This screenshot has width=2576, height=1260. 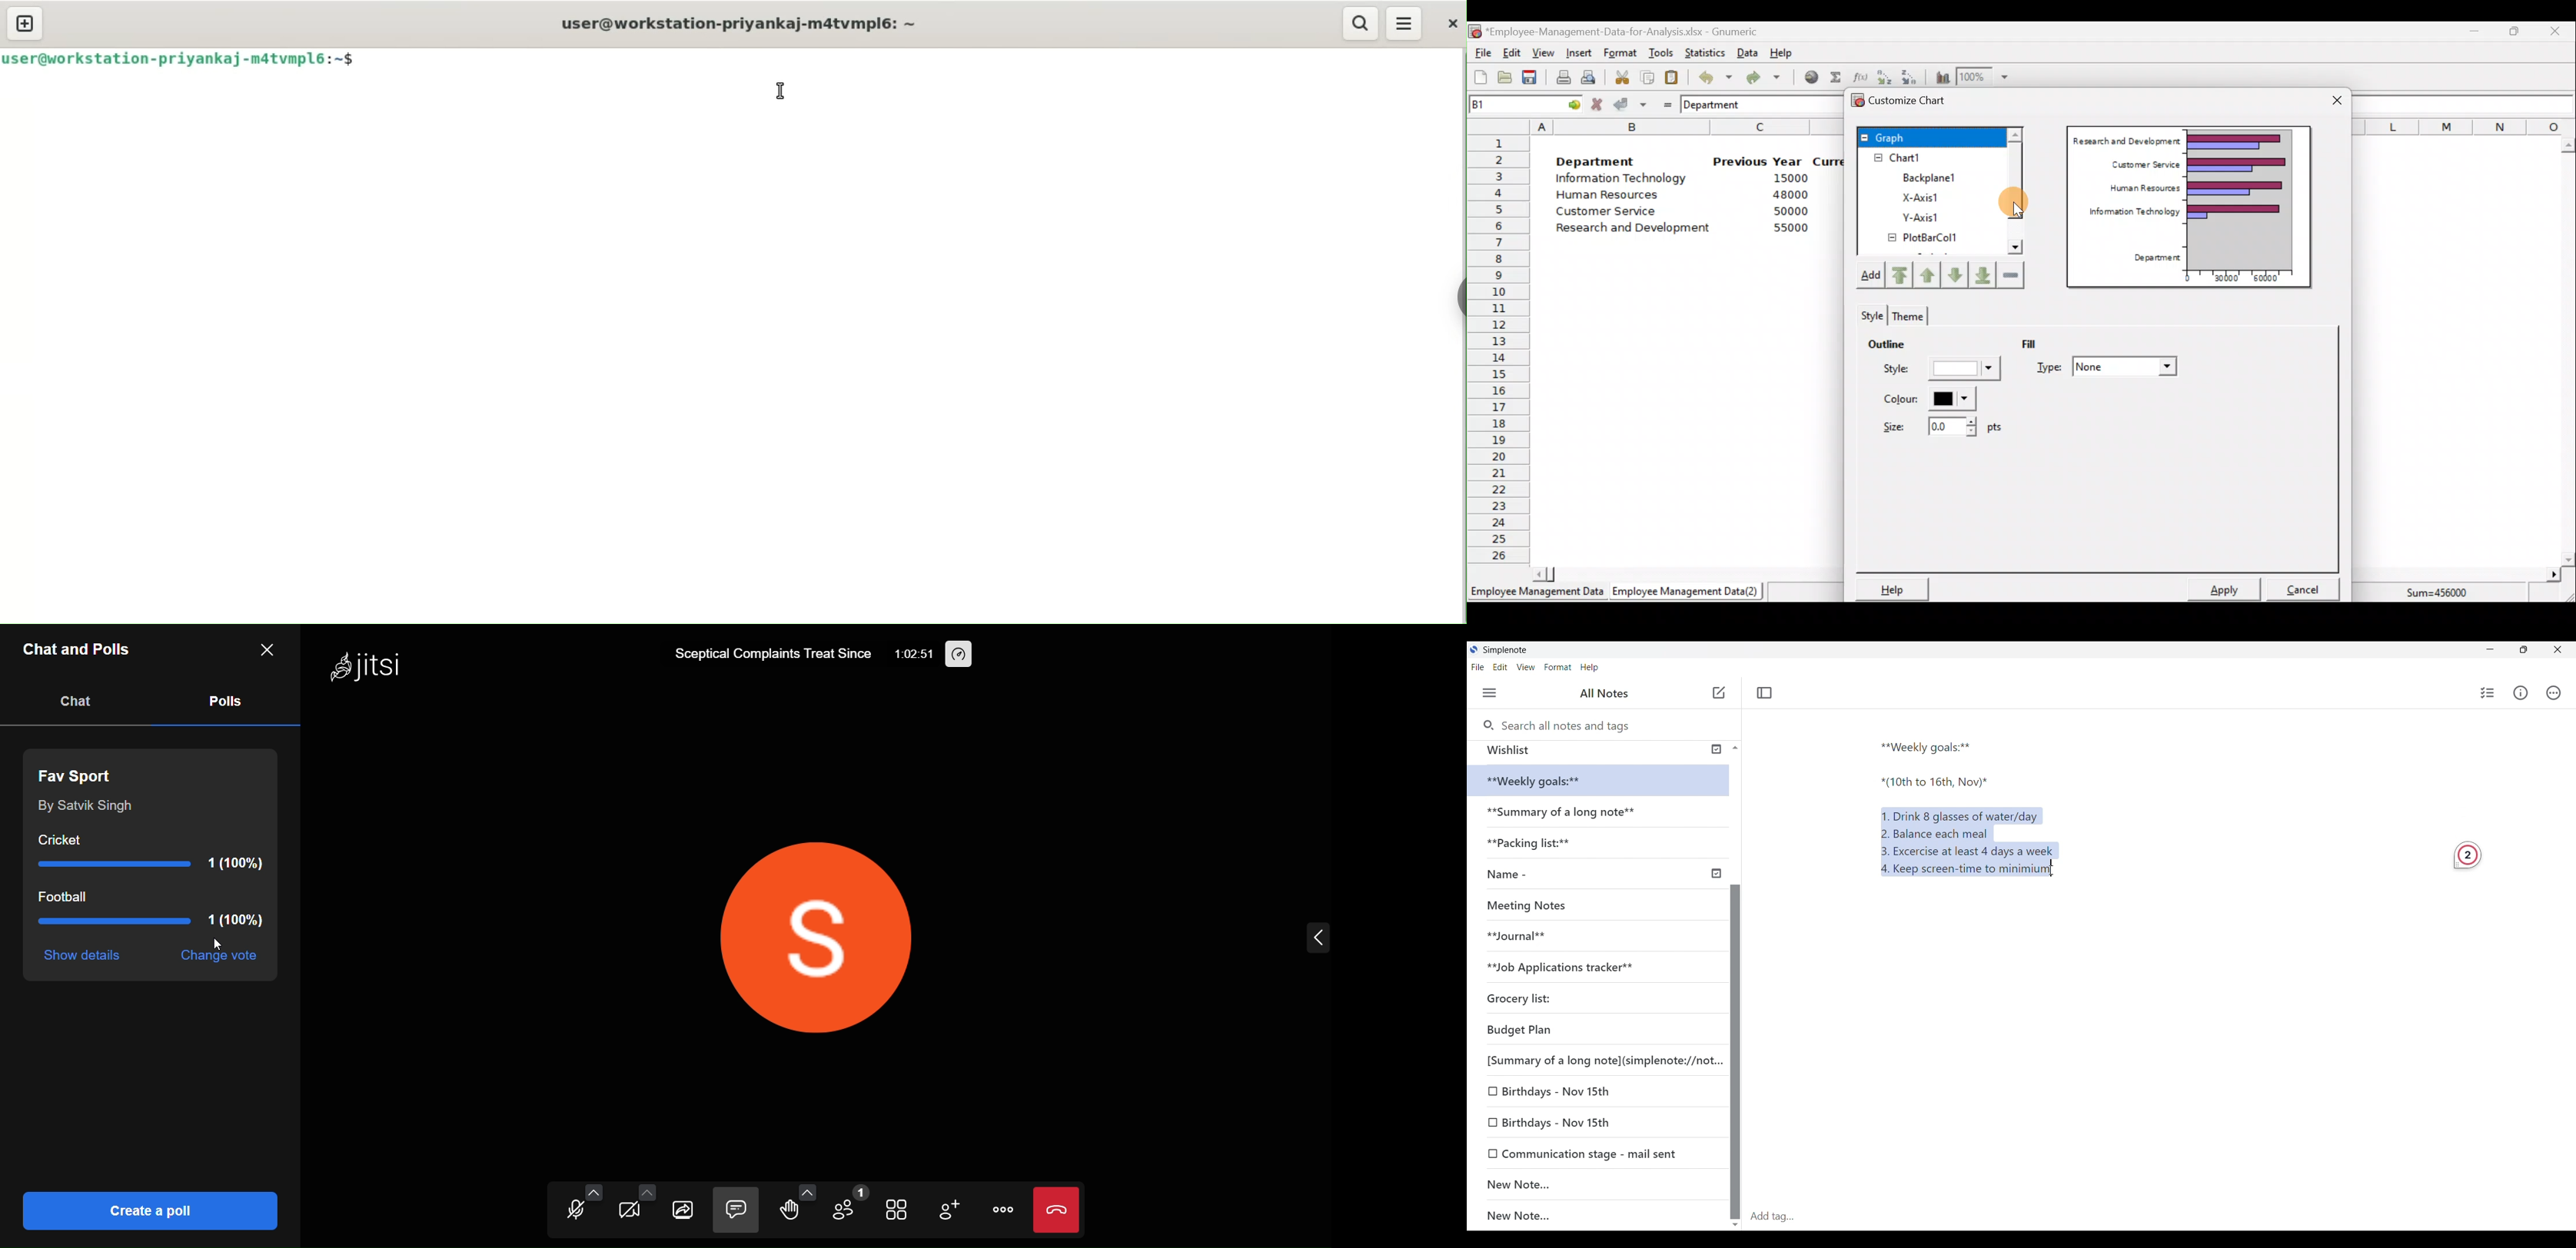 What do you see at coordinates (1570, 103) in the screenshot?
I see `go to` at bounding box center [1570, 103].